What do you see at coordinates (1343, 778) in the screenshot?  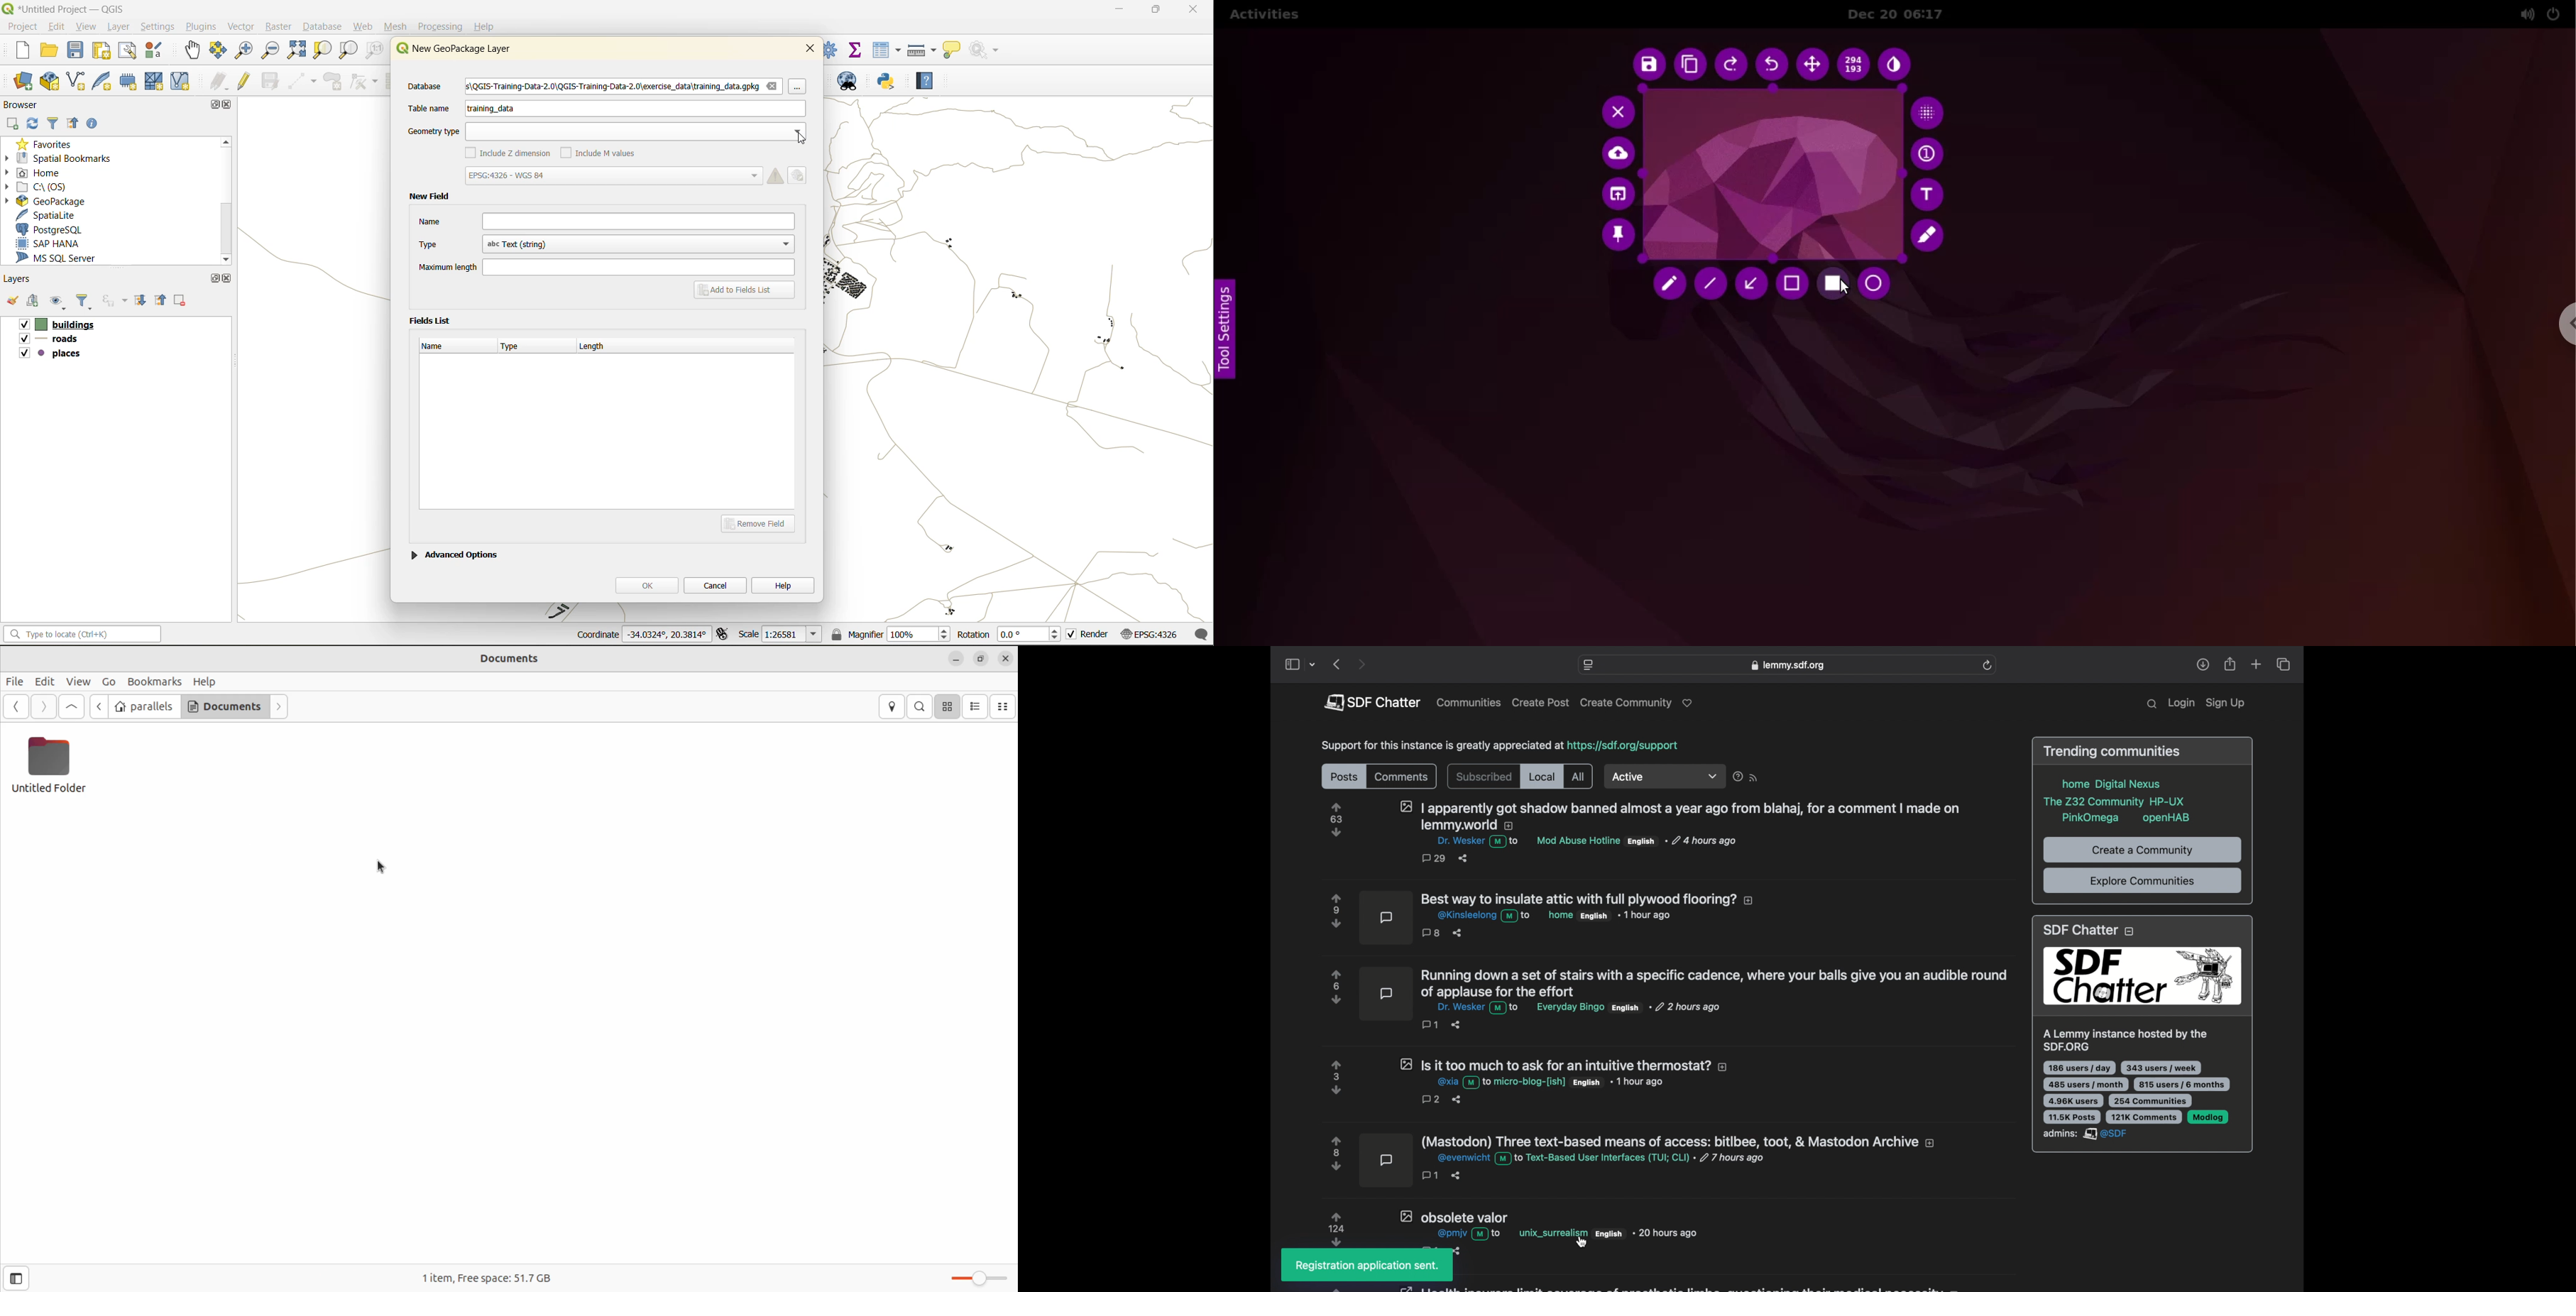 I see `posts` at bounding box center [1343, 778].